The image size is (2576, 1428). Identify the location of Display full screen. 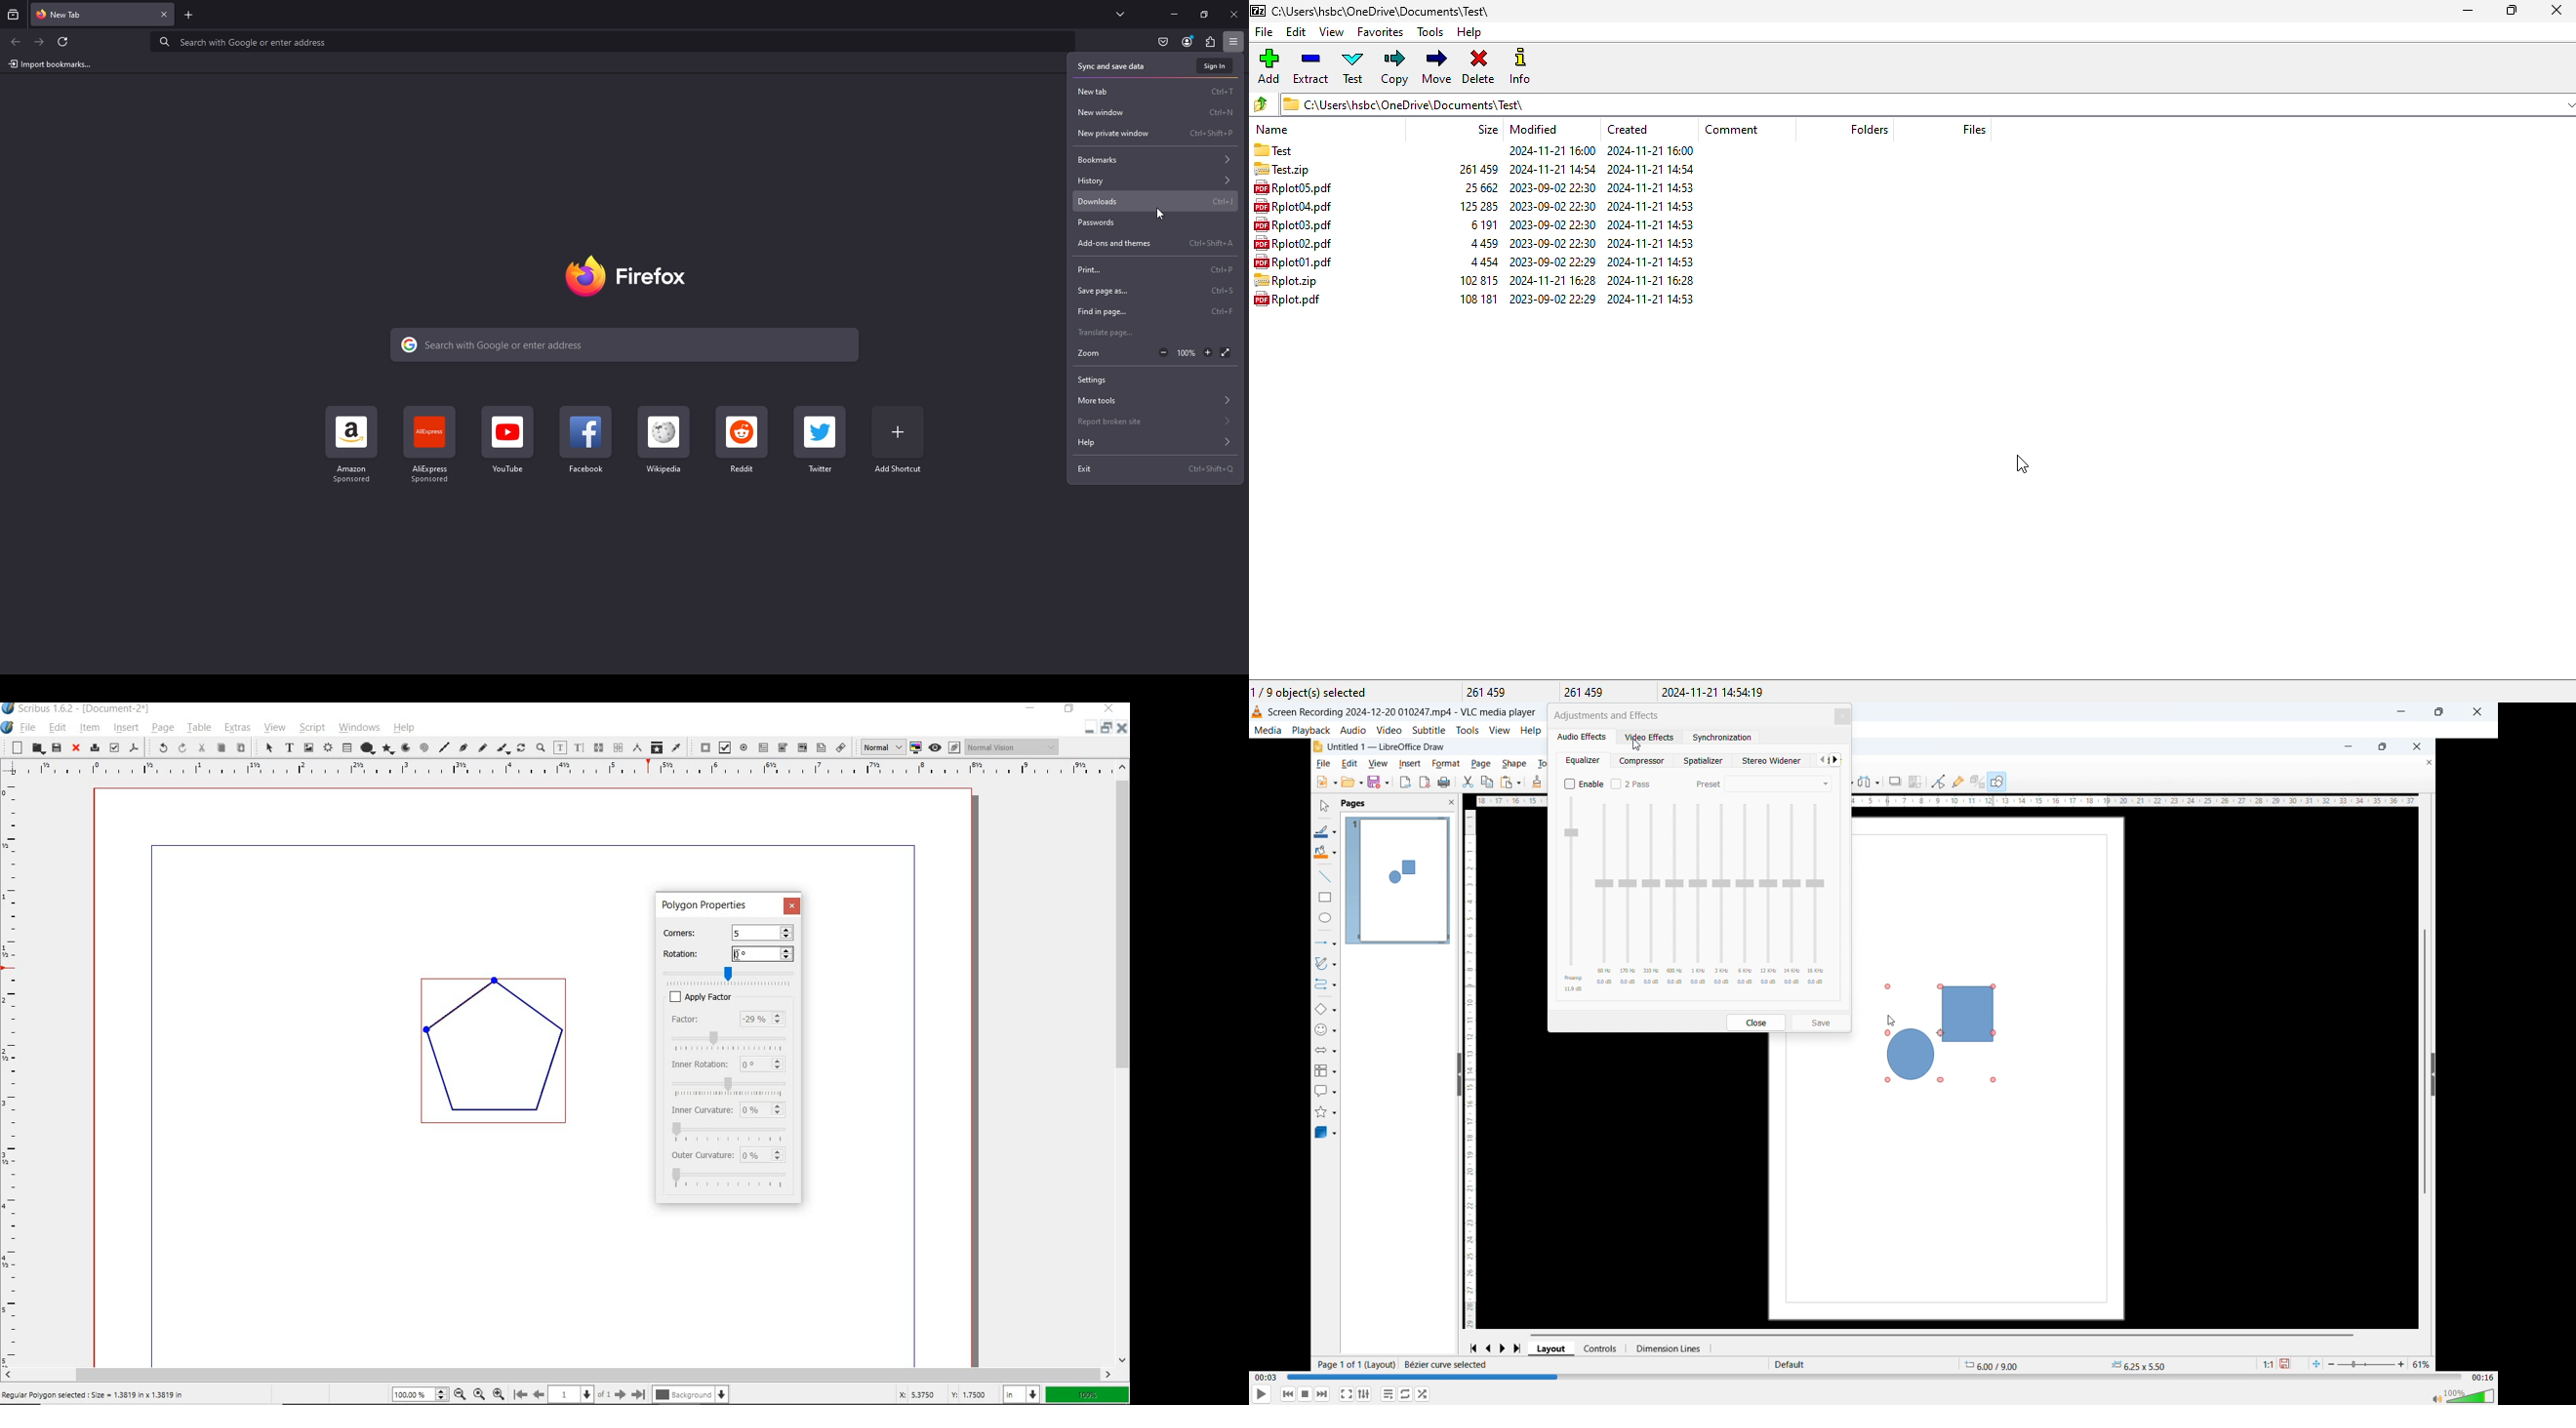
(1226, 353).